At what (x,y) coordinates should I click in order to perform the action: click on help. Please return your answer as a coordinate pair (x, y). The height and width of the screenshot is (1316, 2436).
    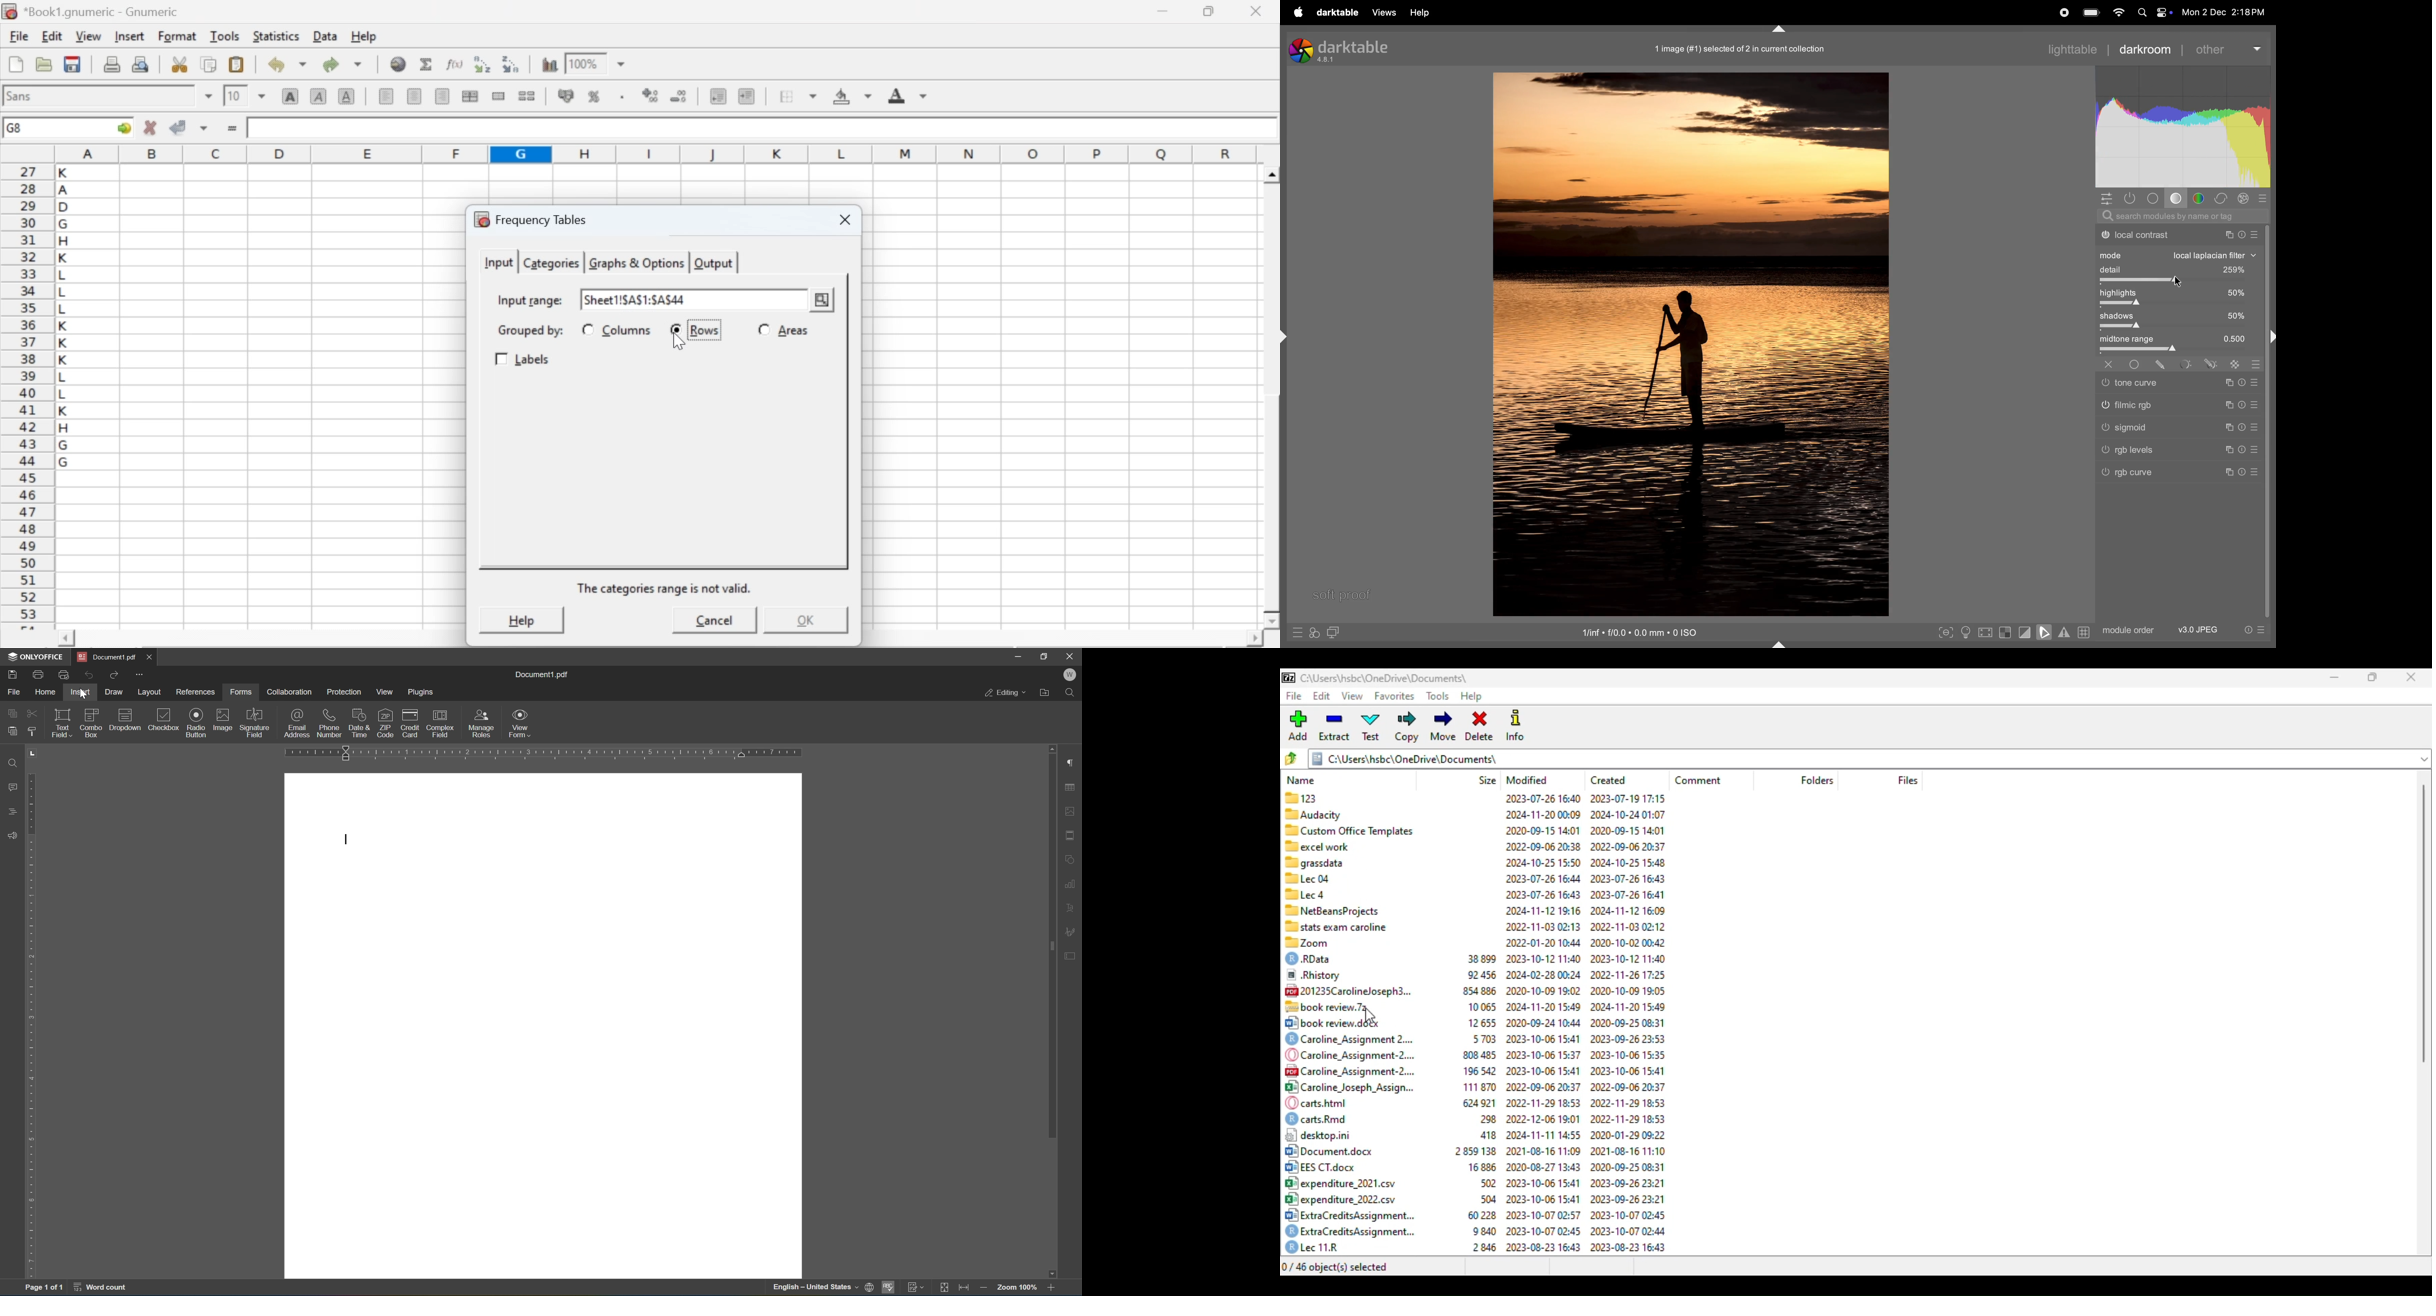
    Looking at the image, I should click on (1423, 12).